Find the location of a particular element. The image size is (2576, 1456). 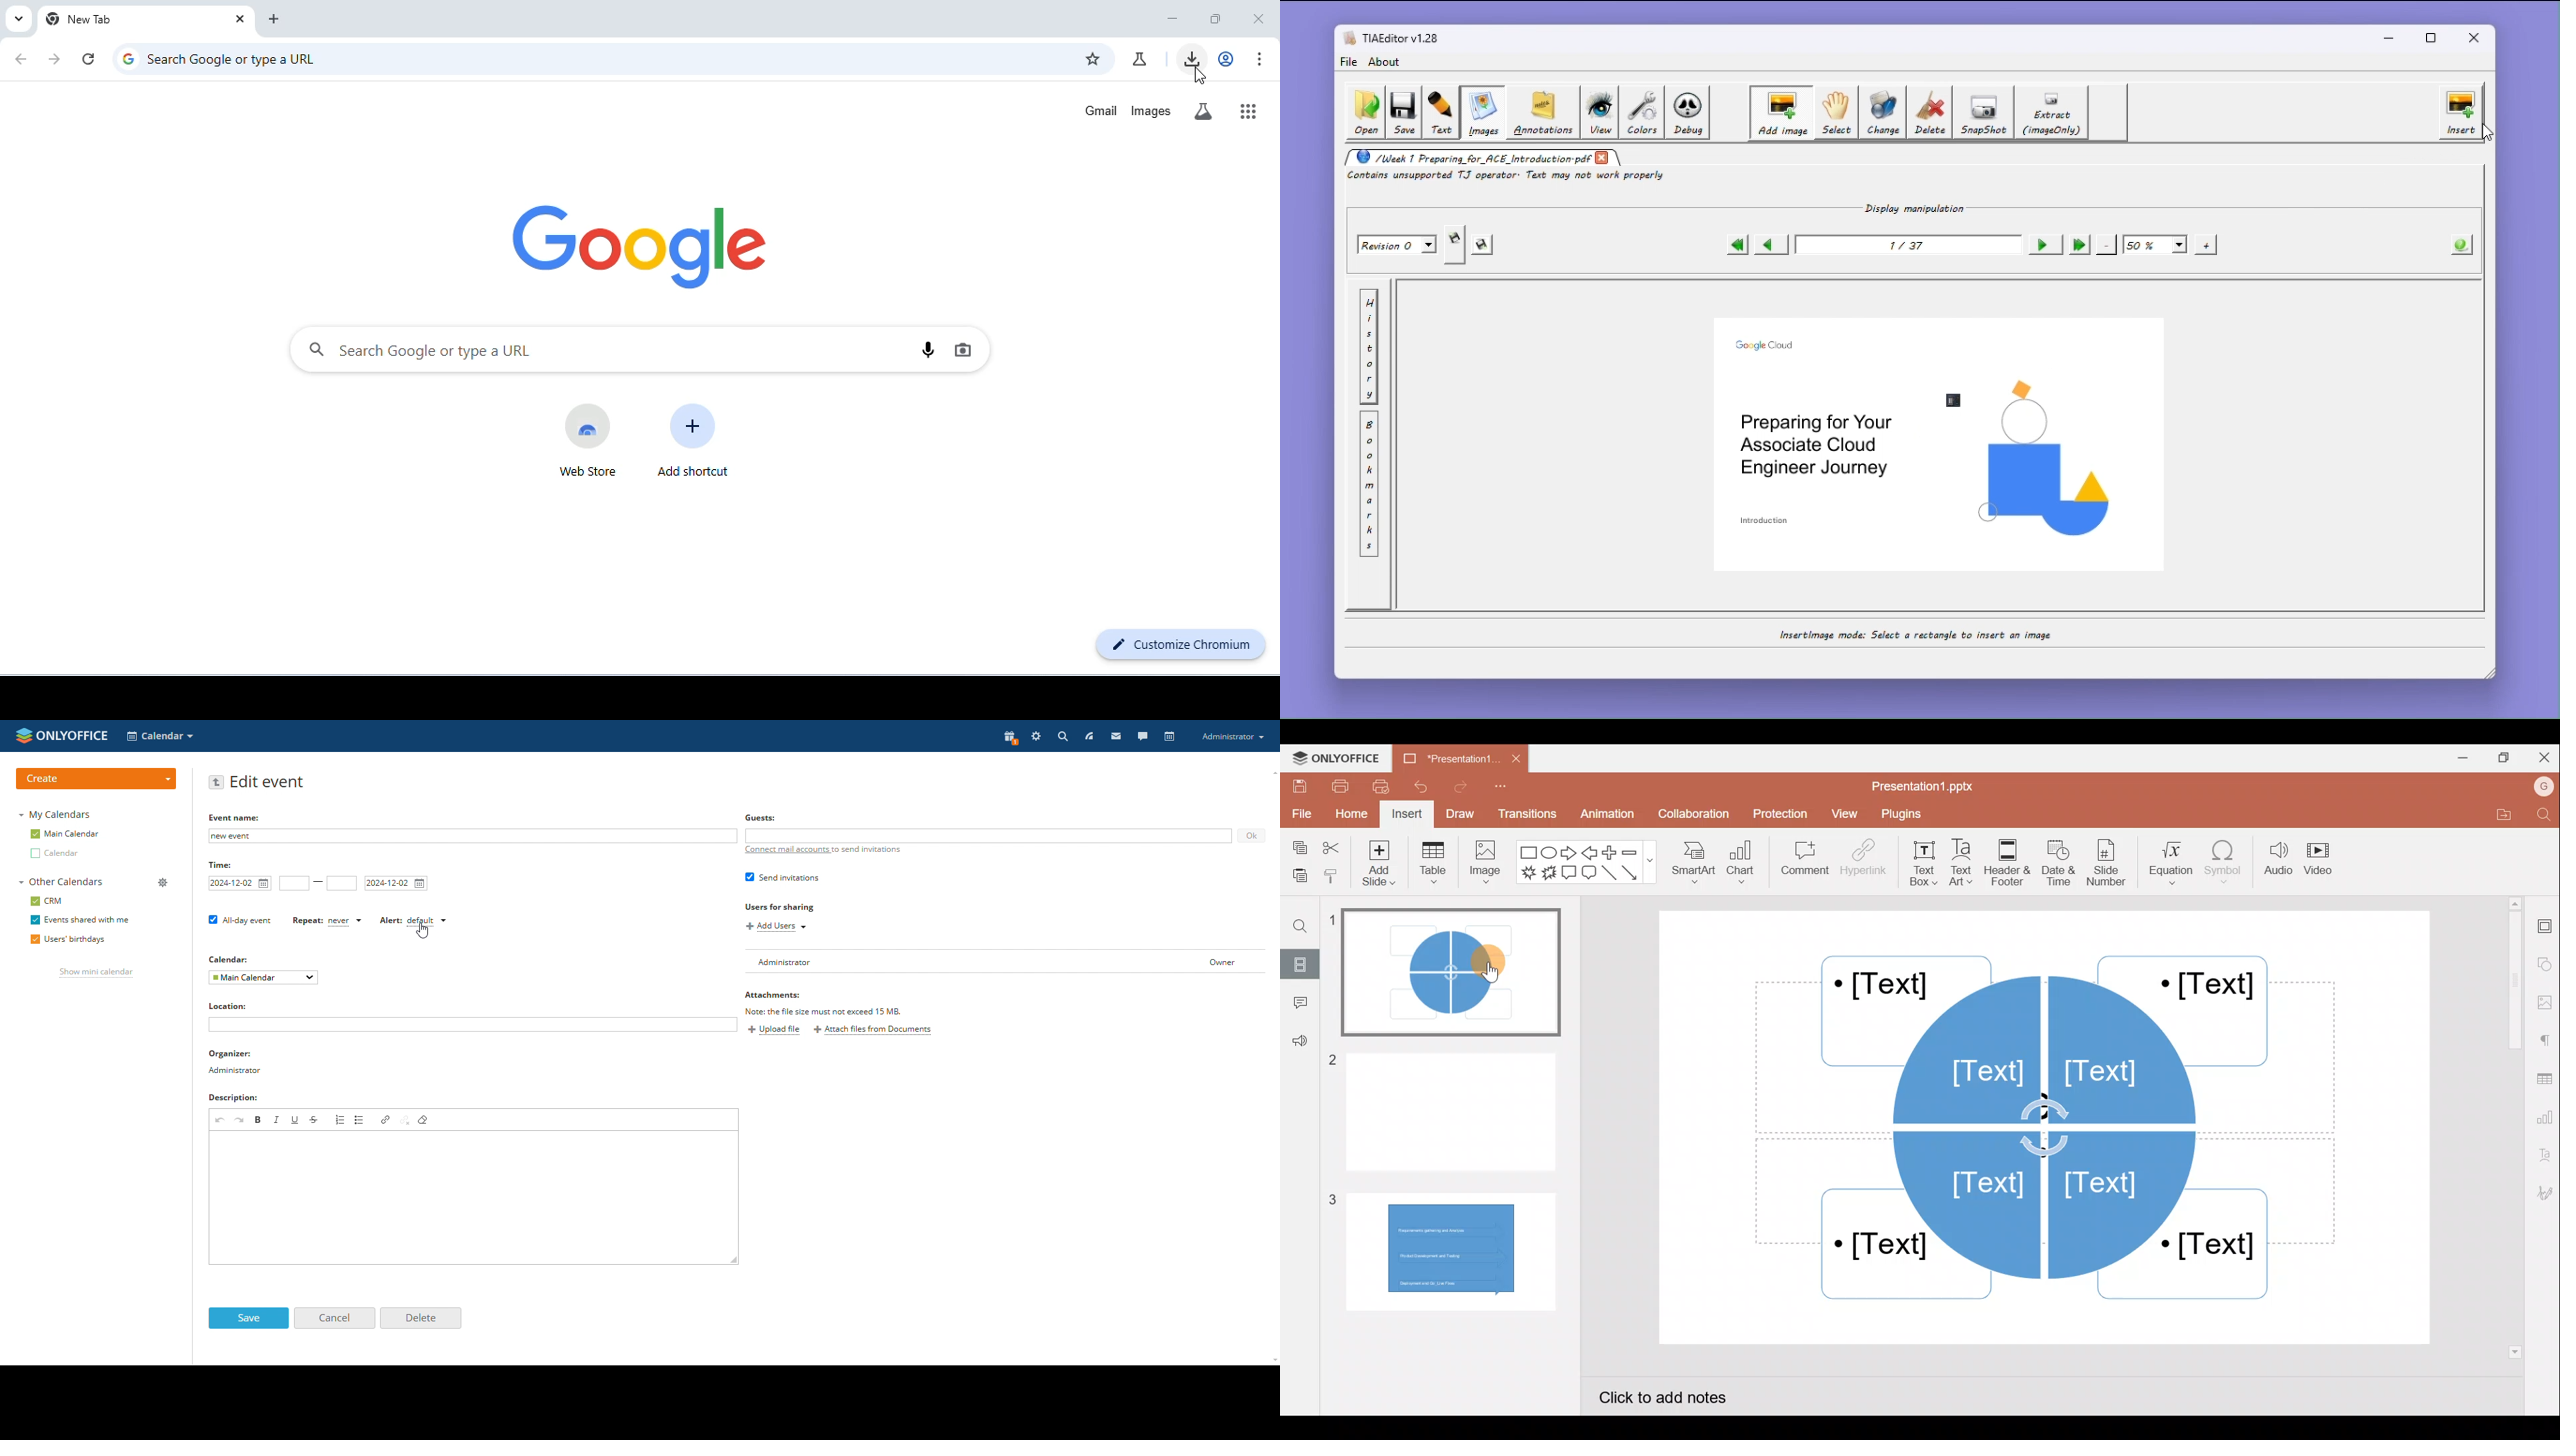

Plus is located at coordinates (1609, 851).